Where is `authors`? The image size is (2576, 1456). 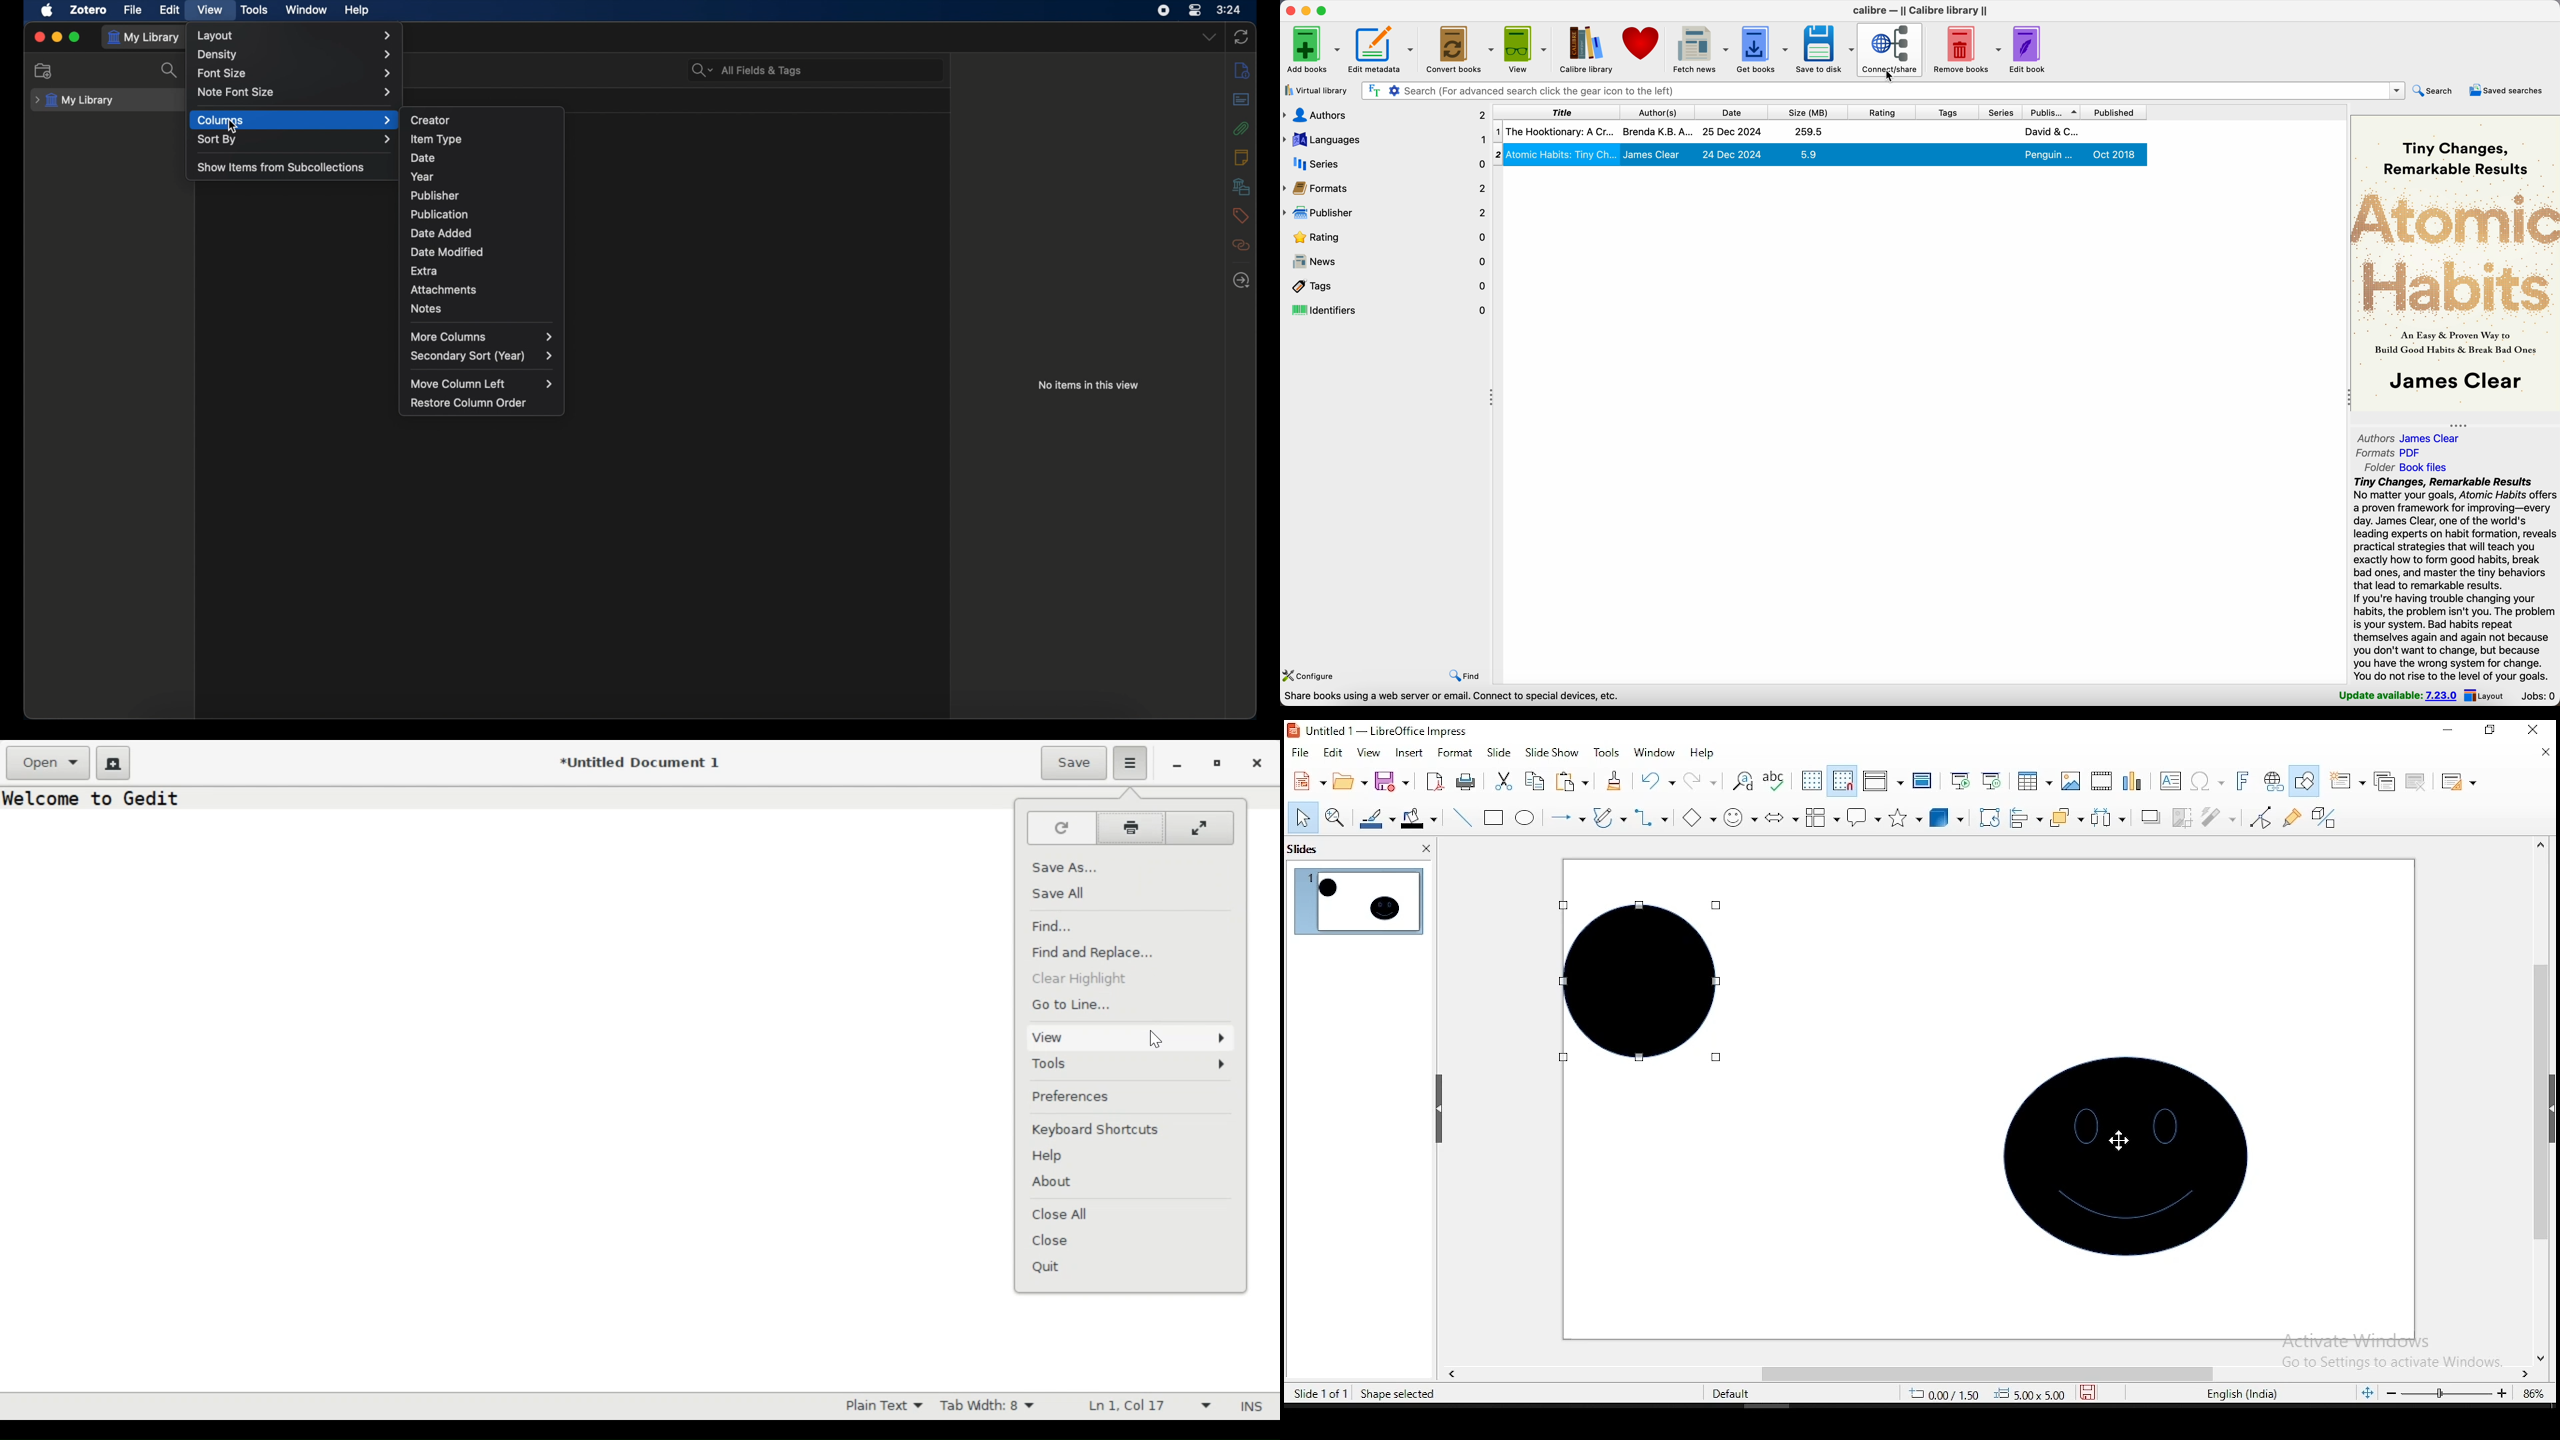
authors is located at coordinates (1385, 117).